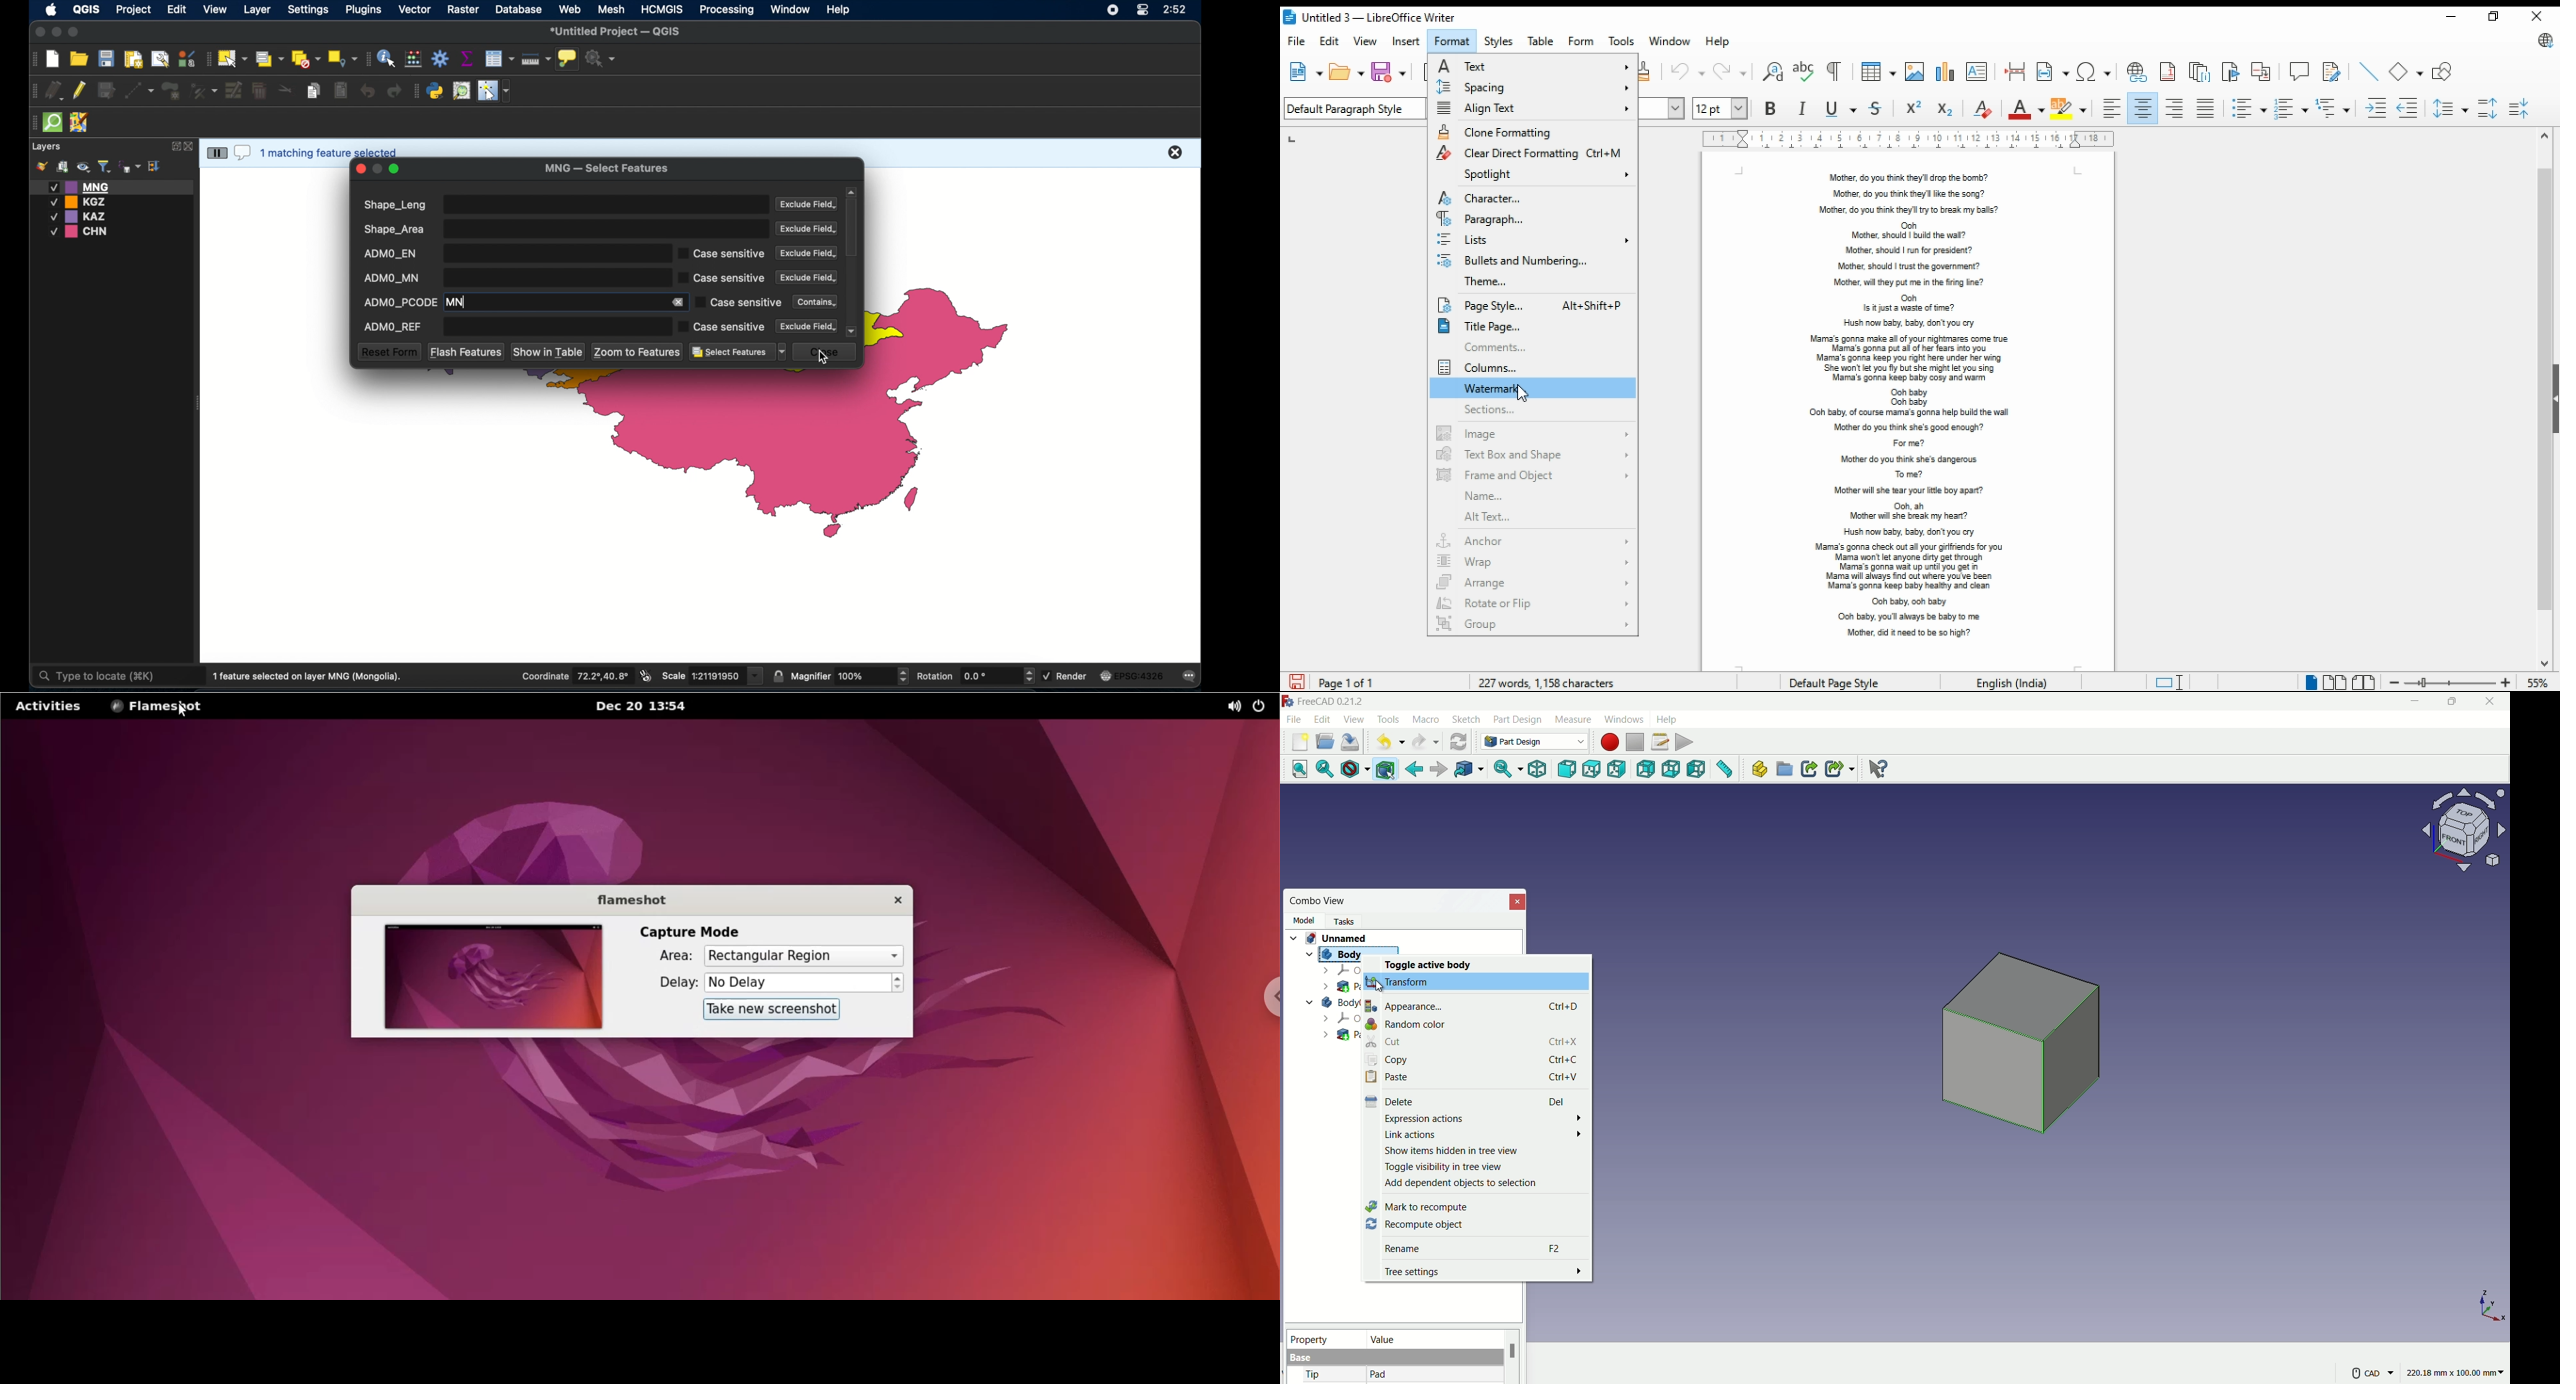  What do you see at coordinates (1475, 1075) in the screenshot?
I see `Paste Ctrl+V` at bounding box center [1475, 1075].